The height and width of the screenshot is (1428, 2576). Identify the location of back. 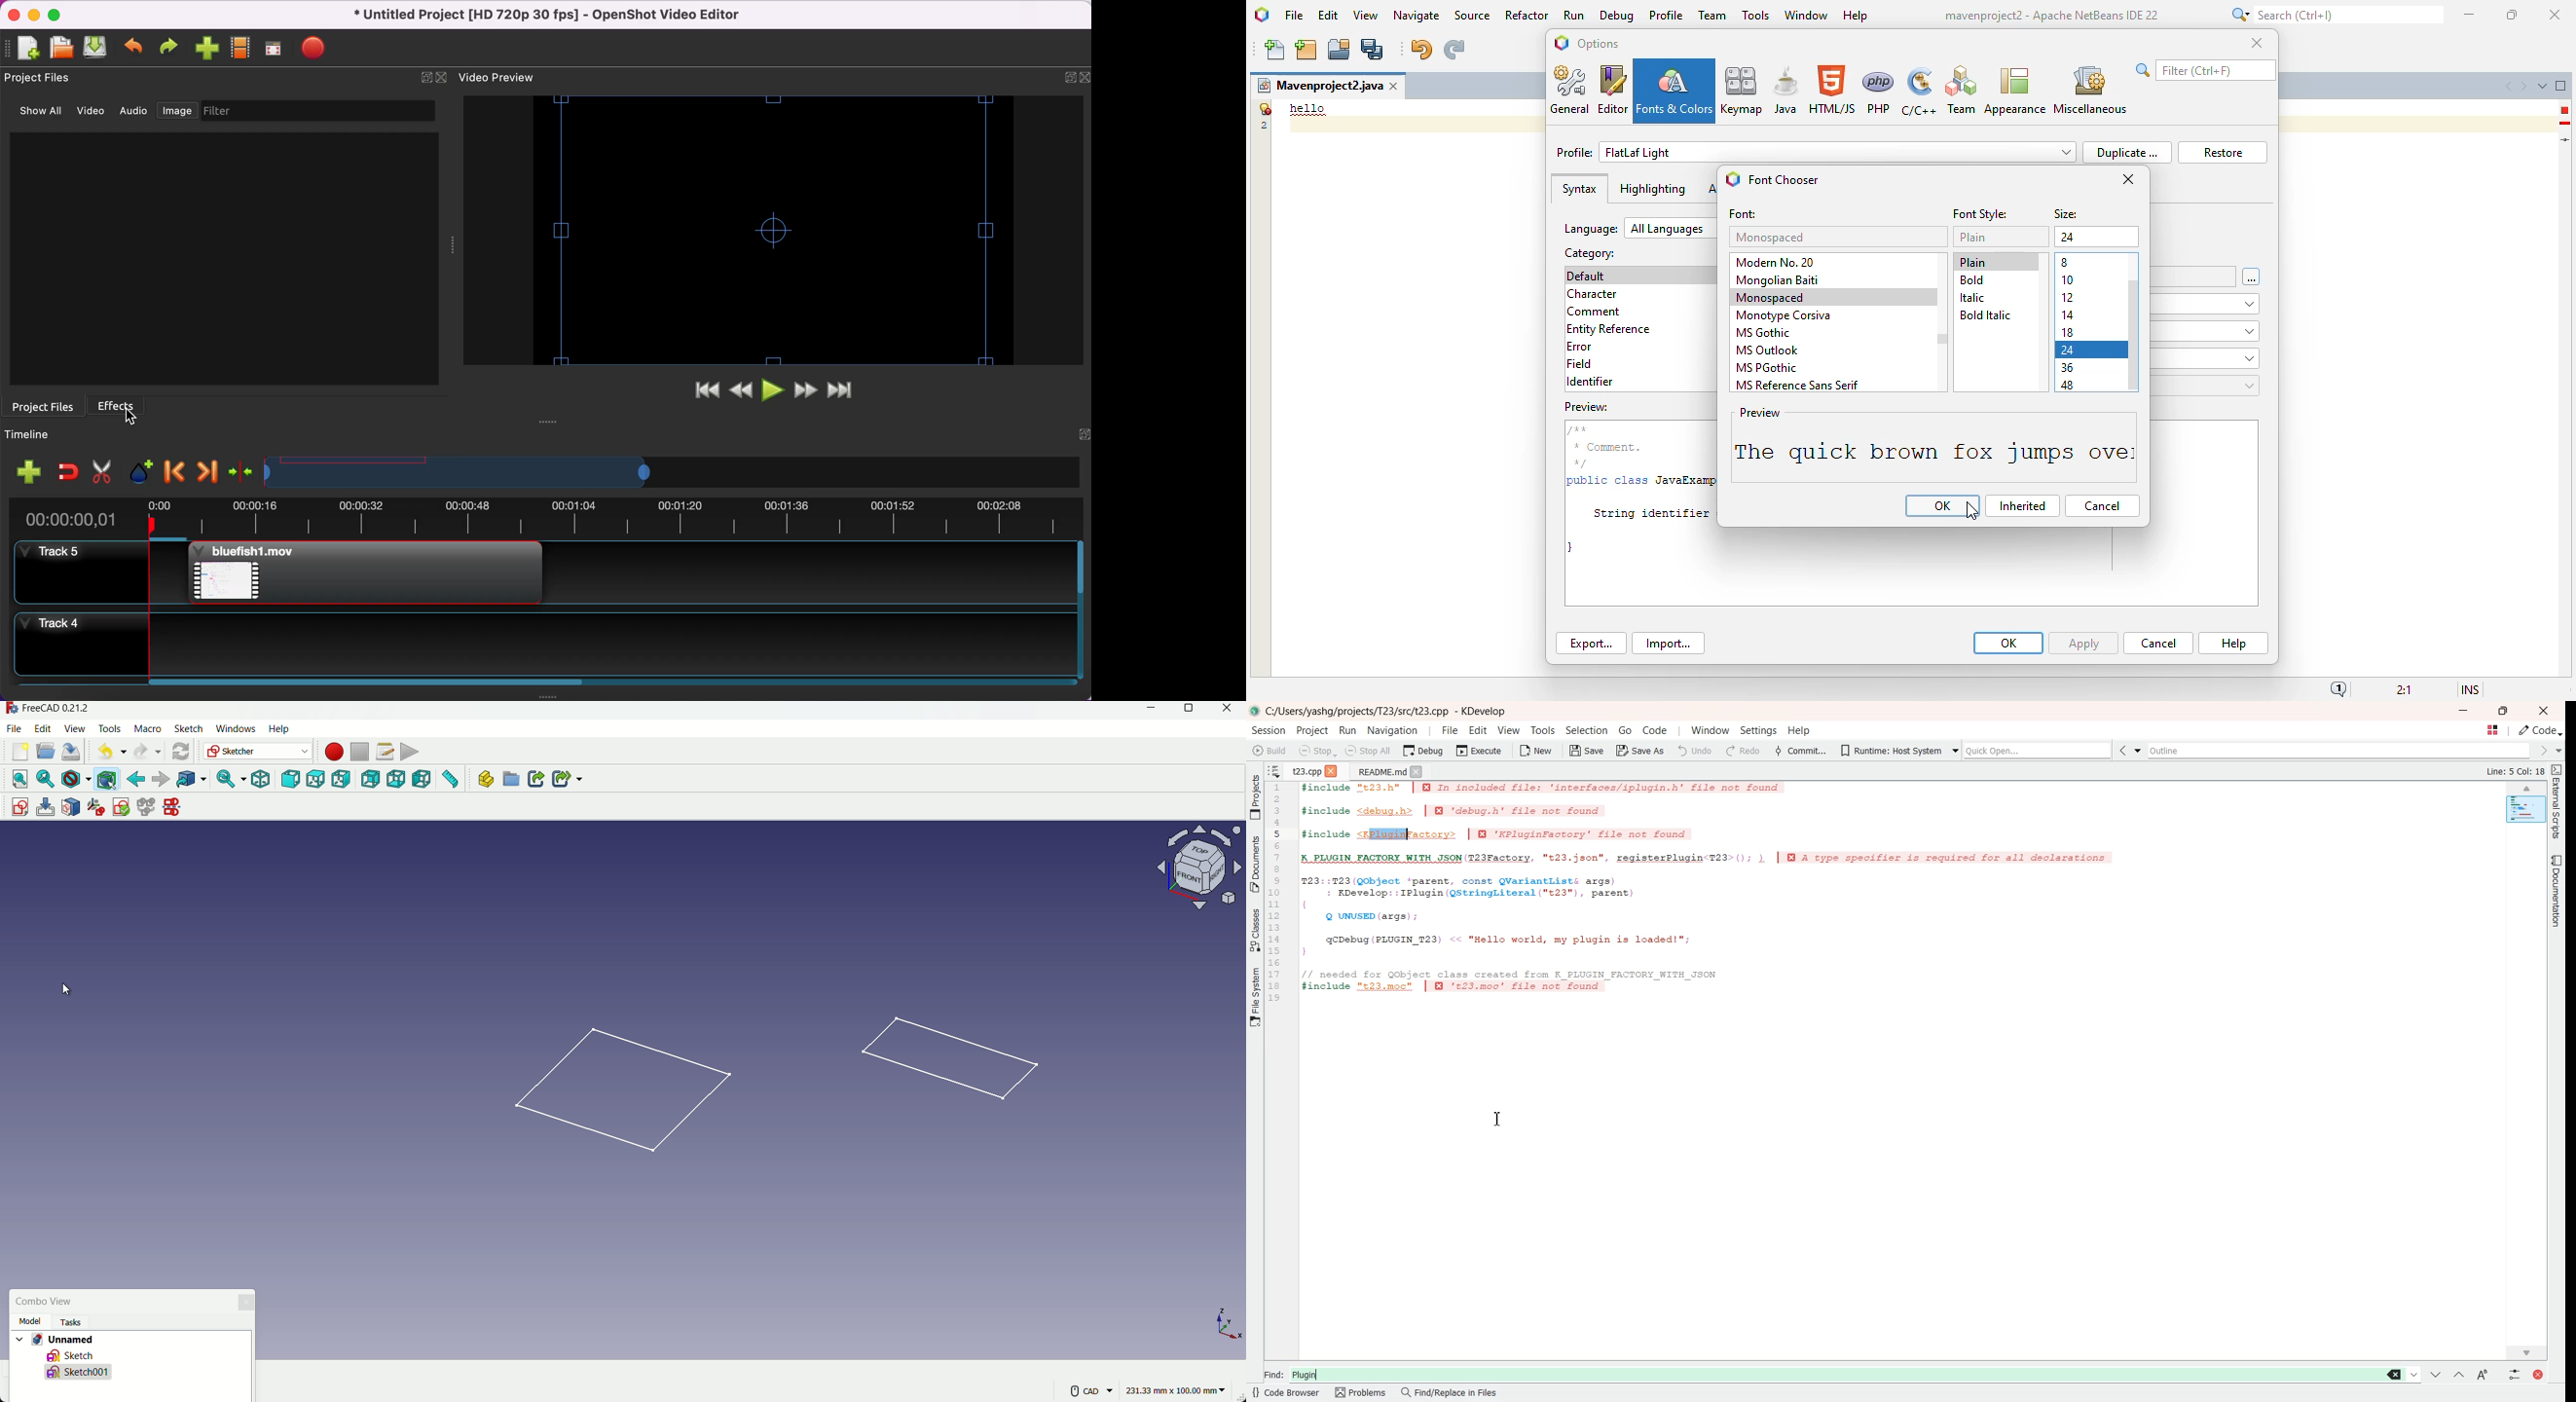
(136, 779).